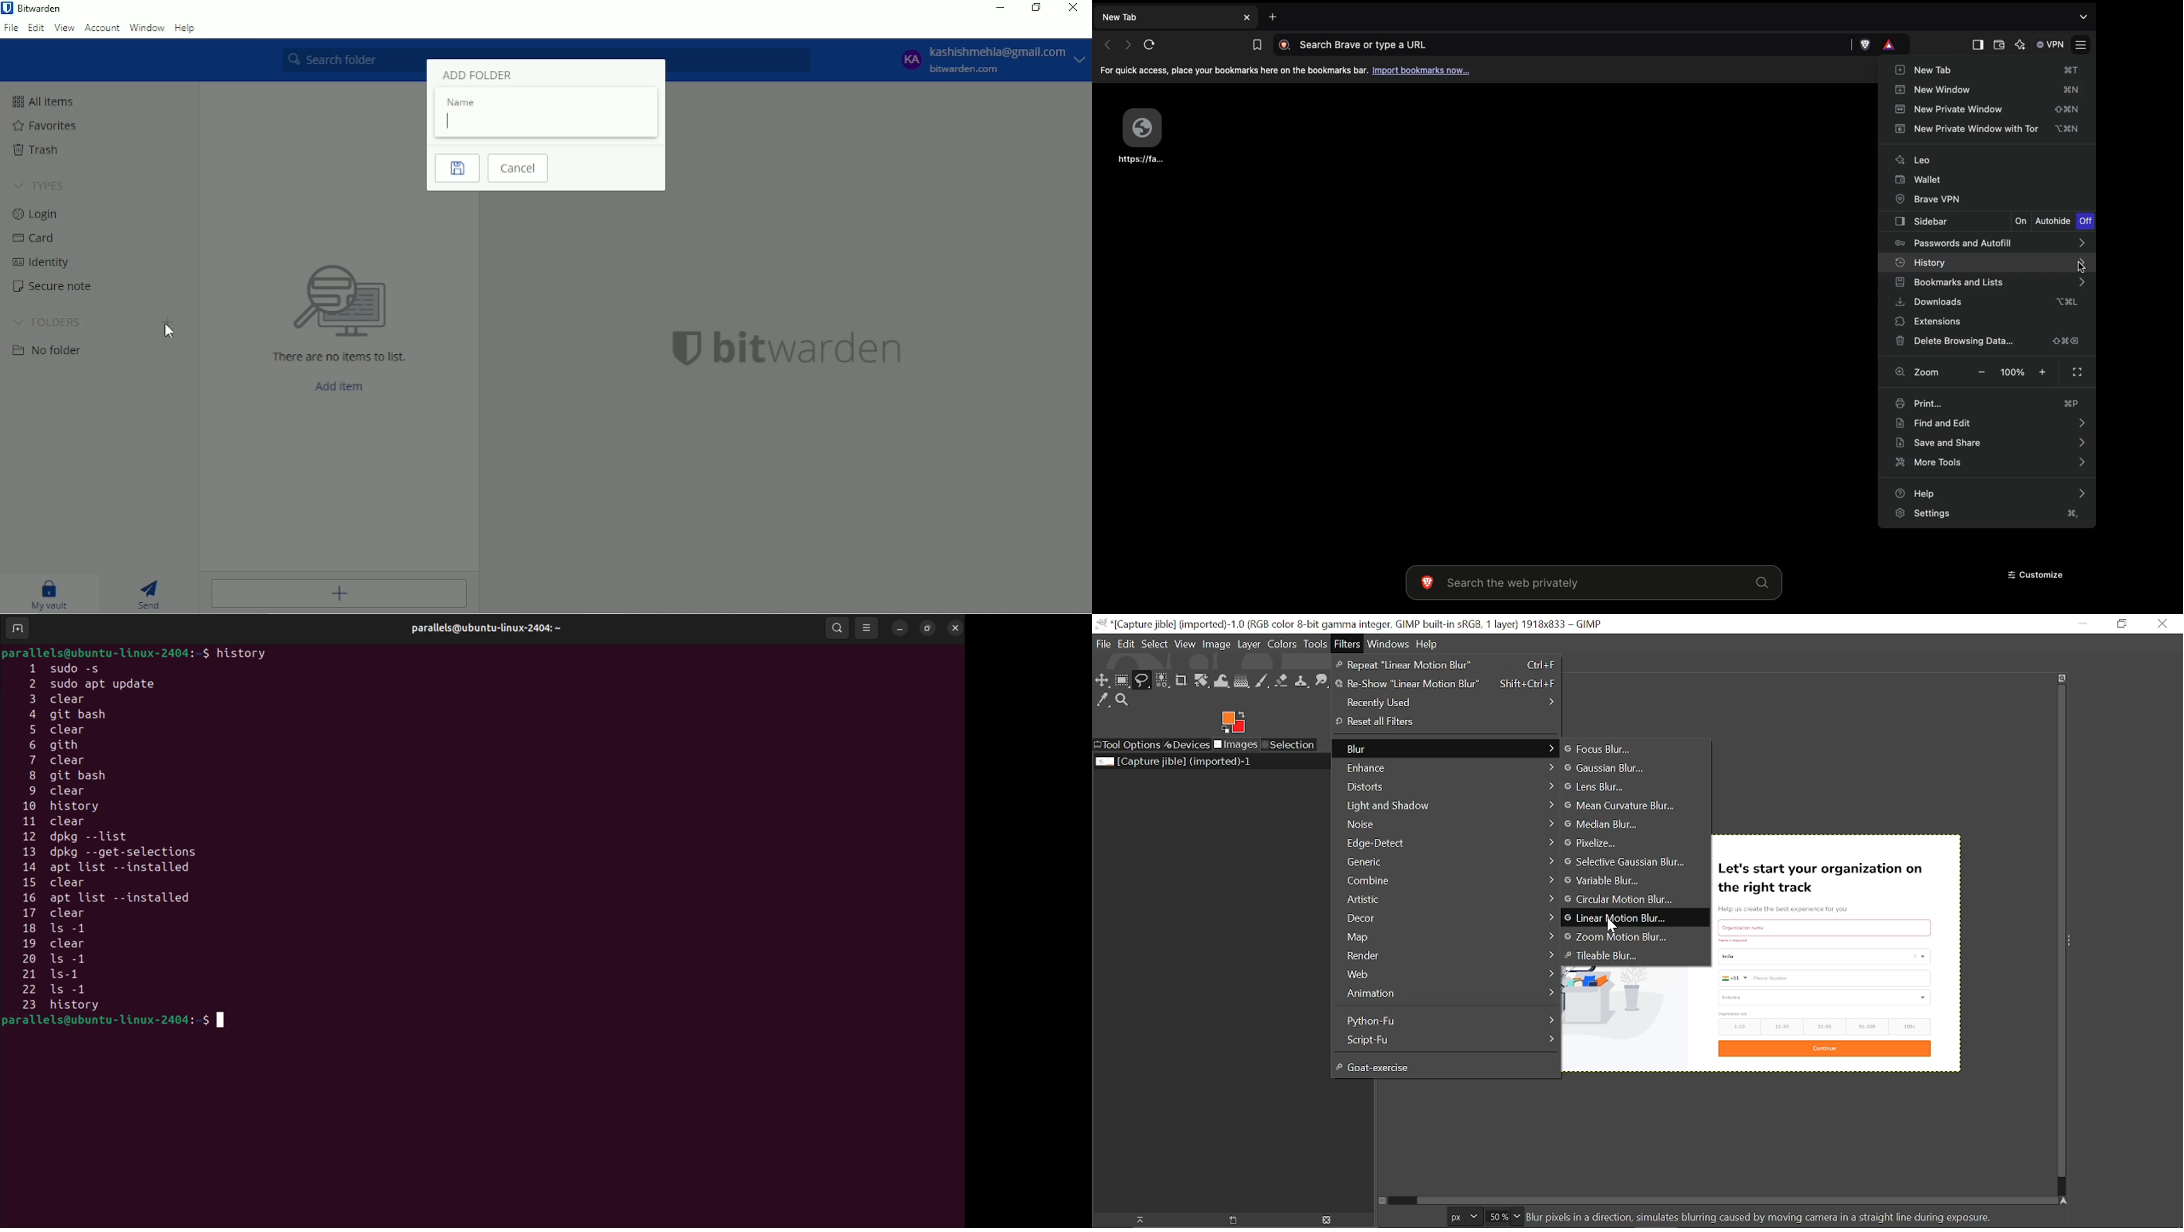 This screenshot has height=1232, width=2184. I want to click on Eraser tool, so click(1281, 681).